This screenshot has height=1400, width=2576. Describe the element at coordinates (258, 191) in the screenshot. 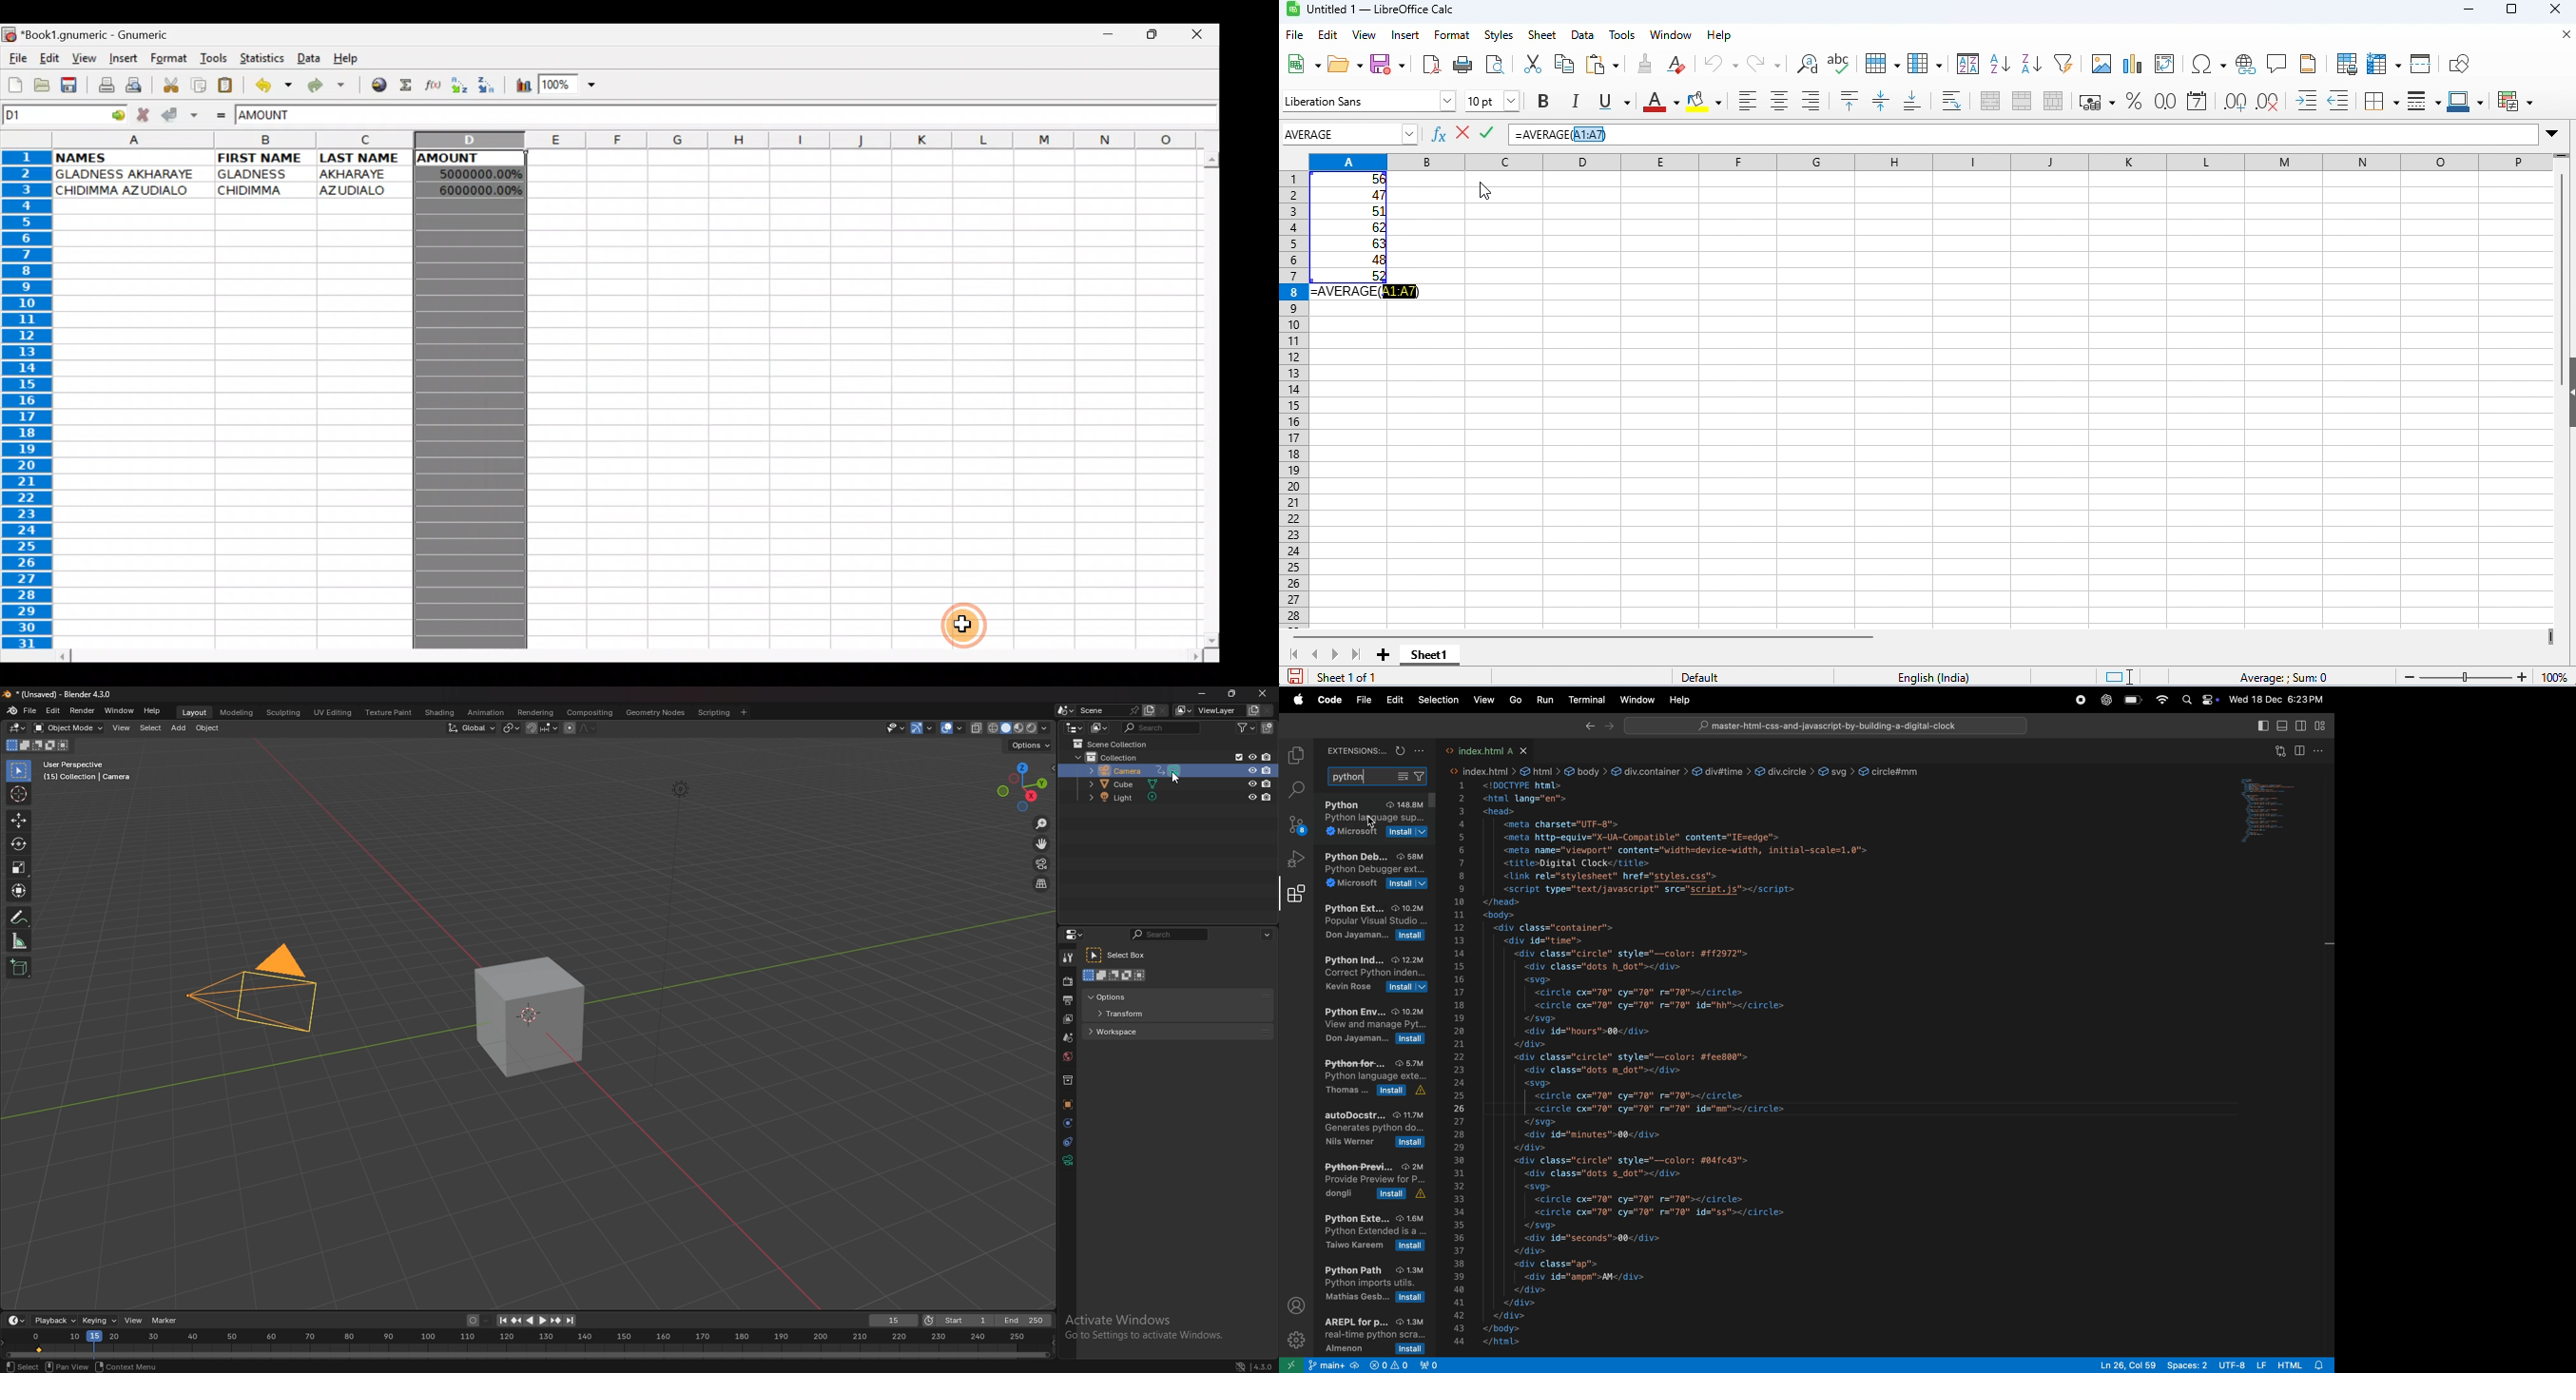

I see `CHIDIMMA` at that location.